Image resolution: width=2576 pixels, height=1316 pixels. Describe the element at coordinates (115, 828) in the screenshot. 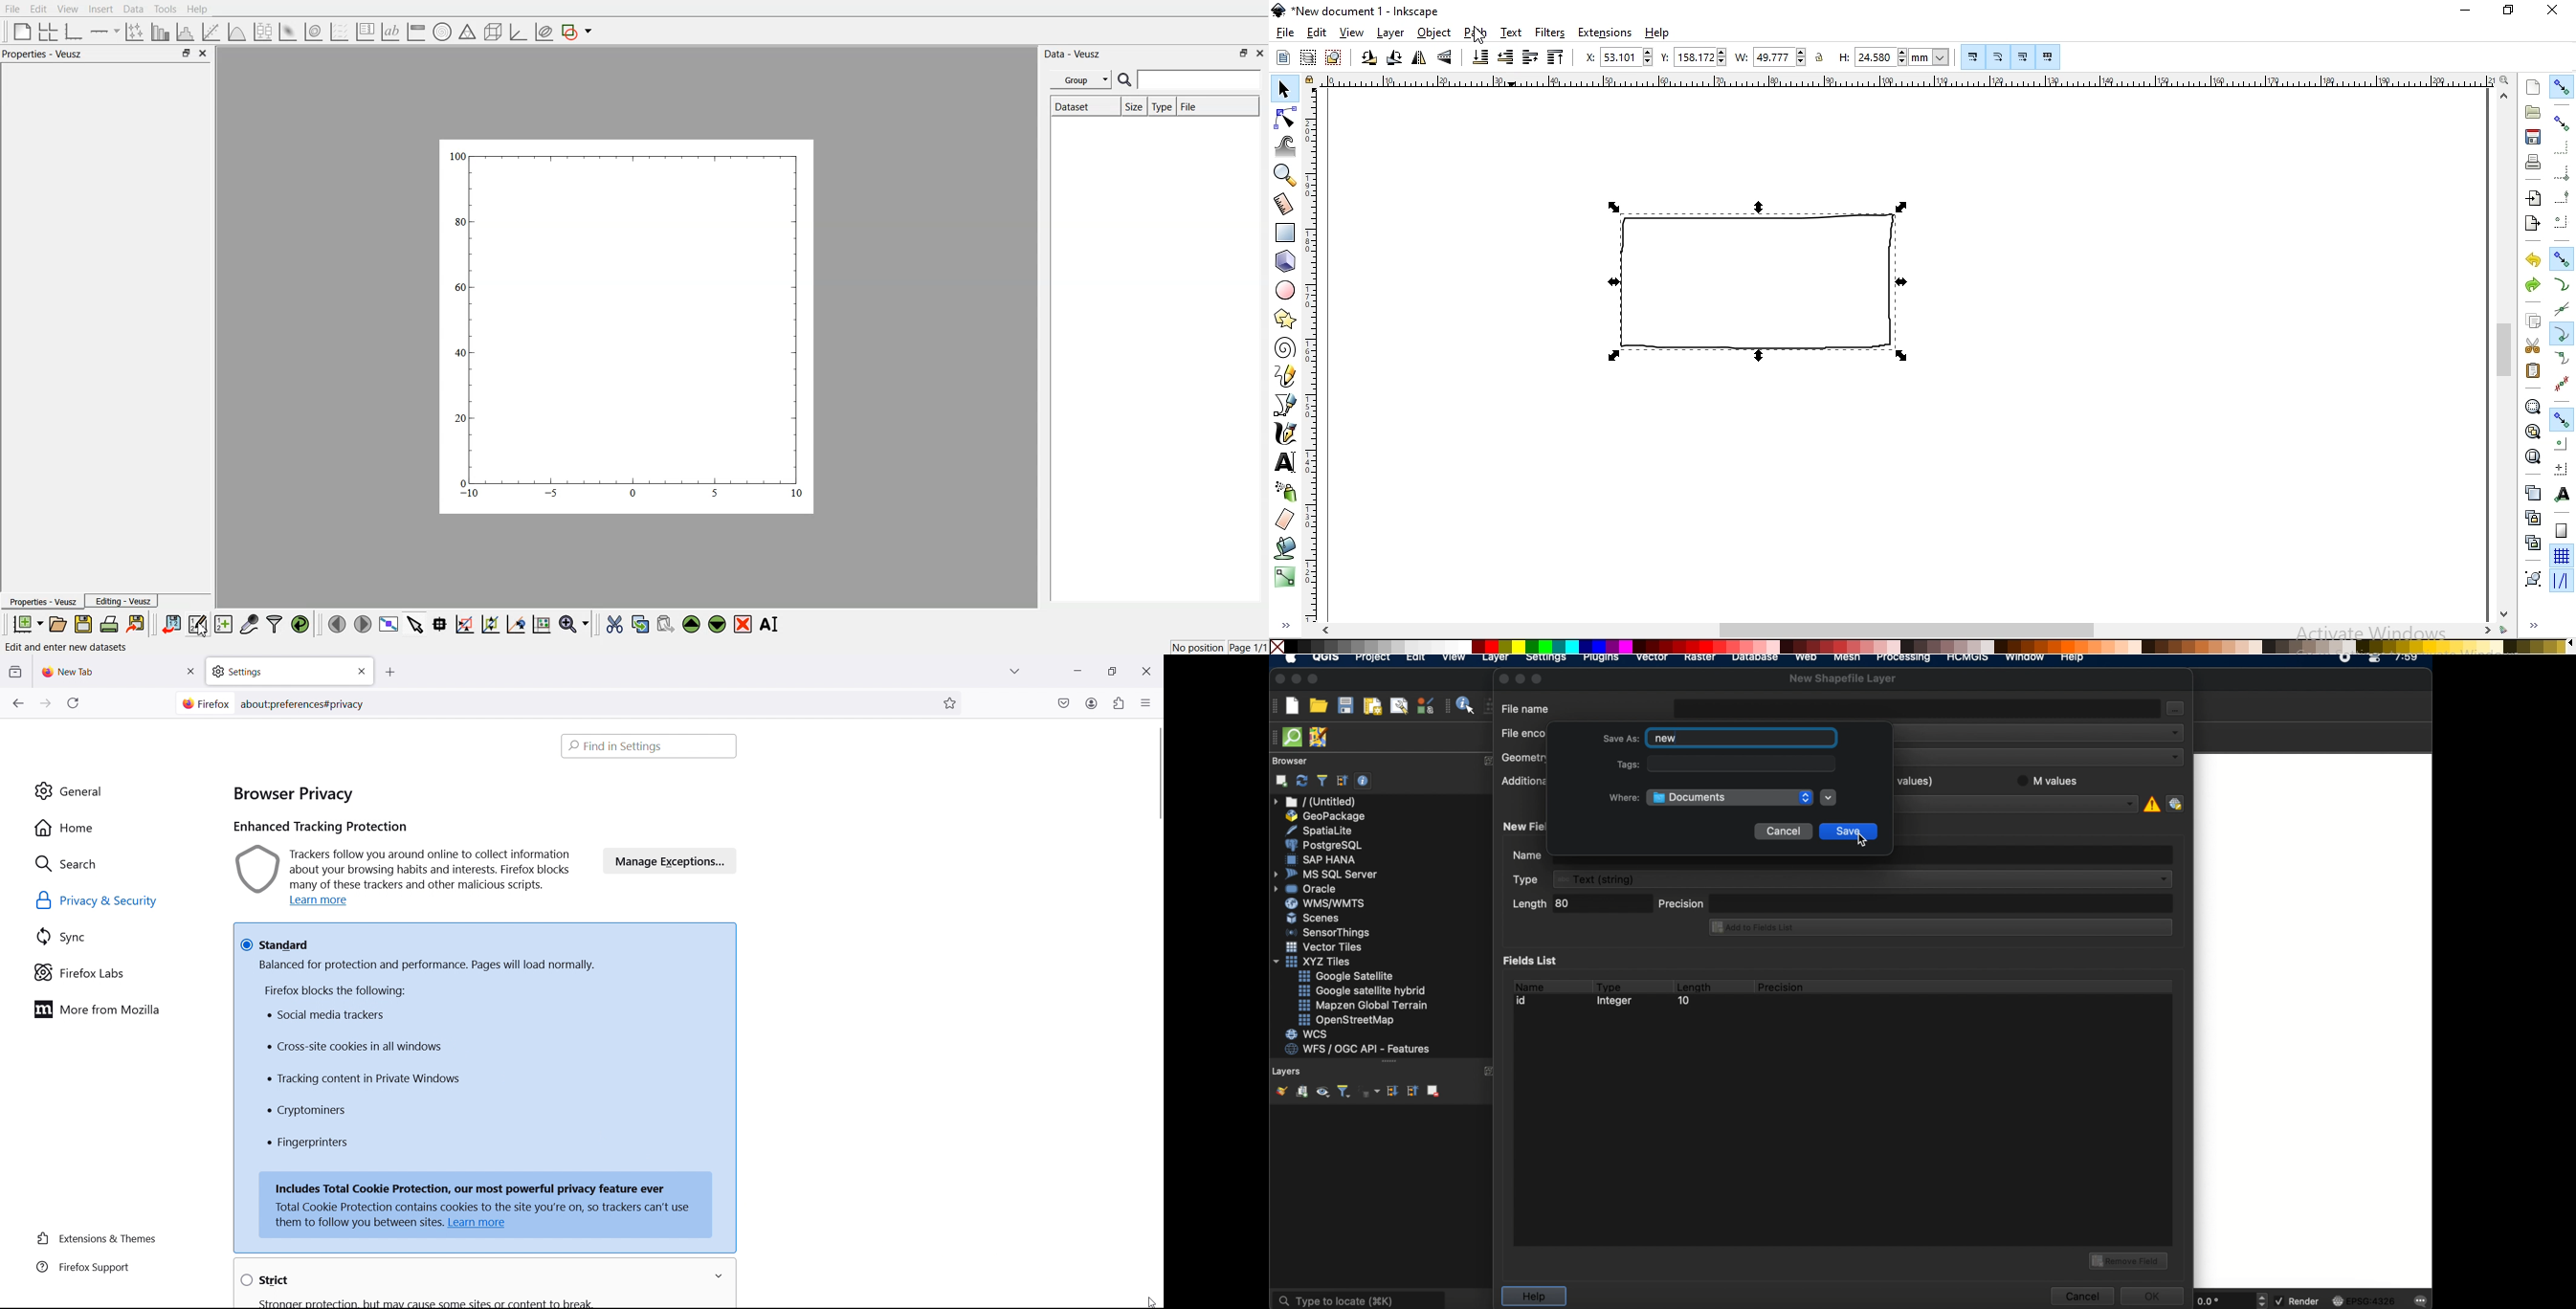

I see `home` at that location.